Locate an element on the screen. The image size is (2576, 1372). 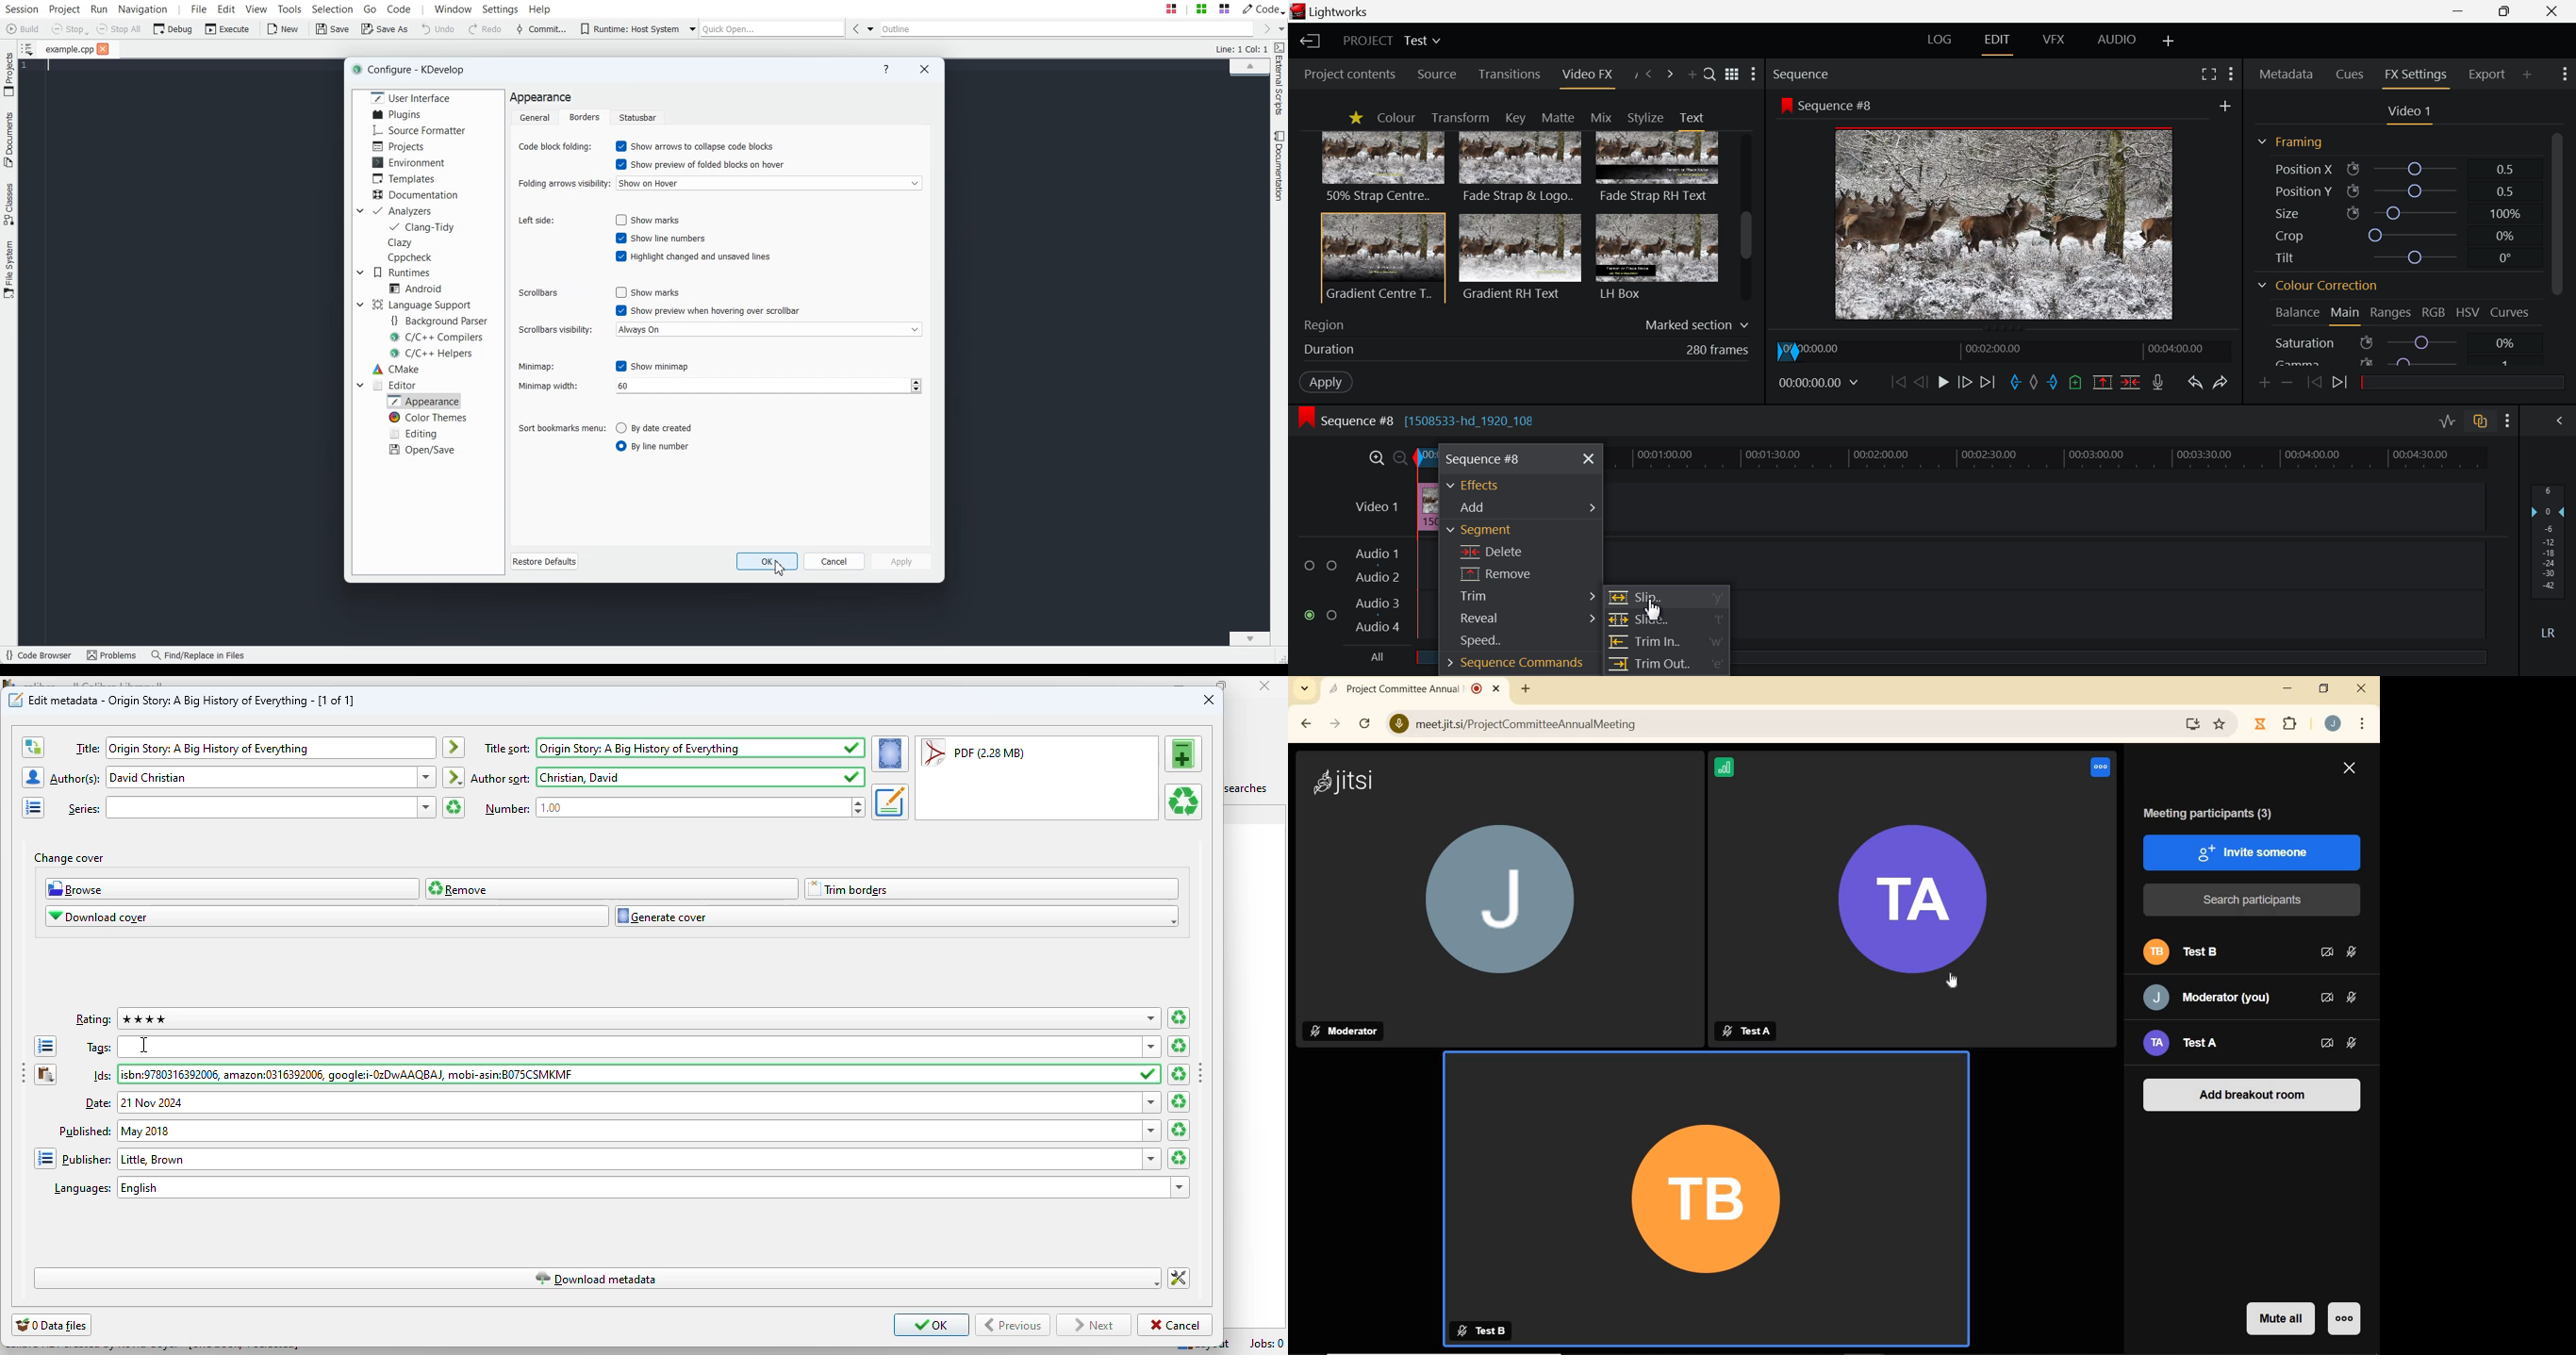
MICROPHONE is located at coordinates (2353, 954).